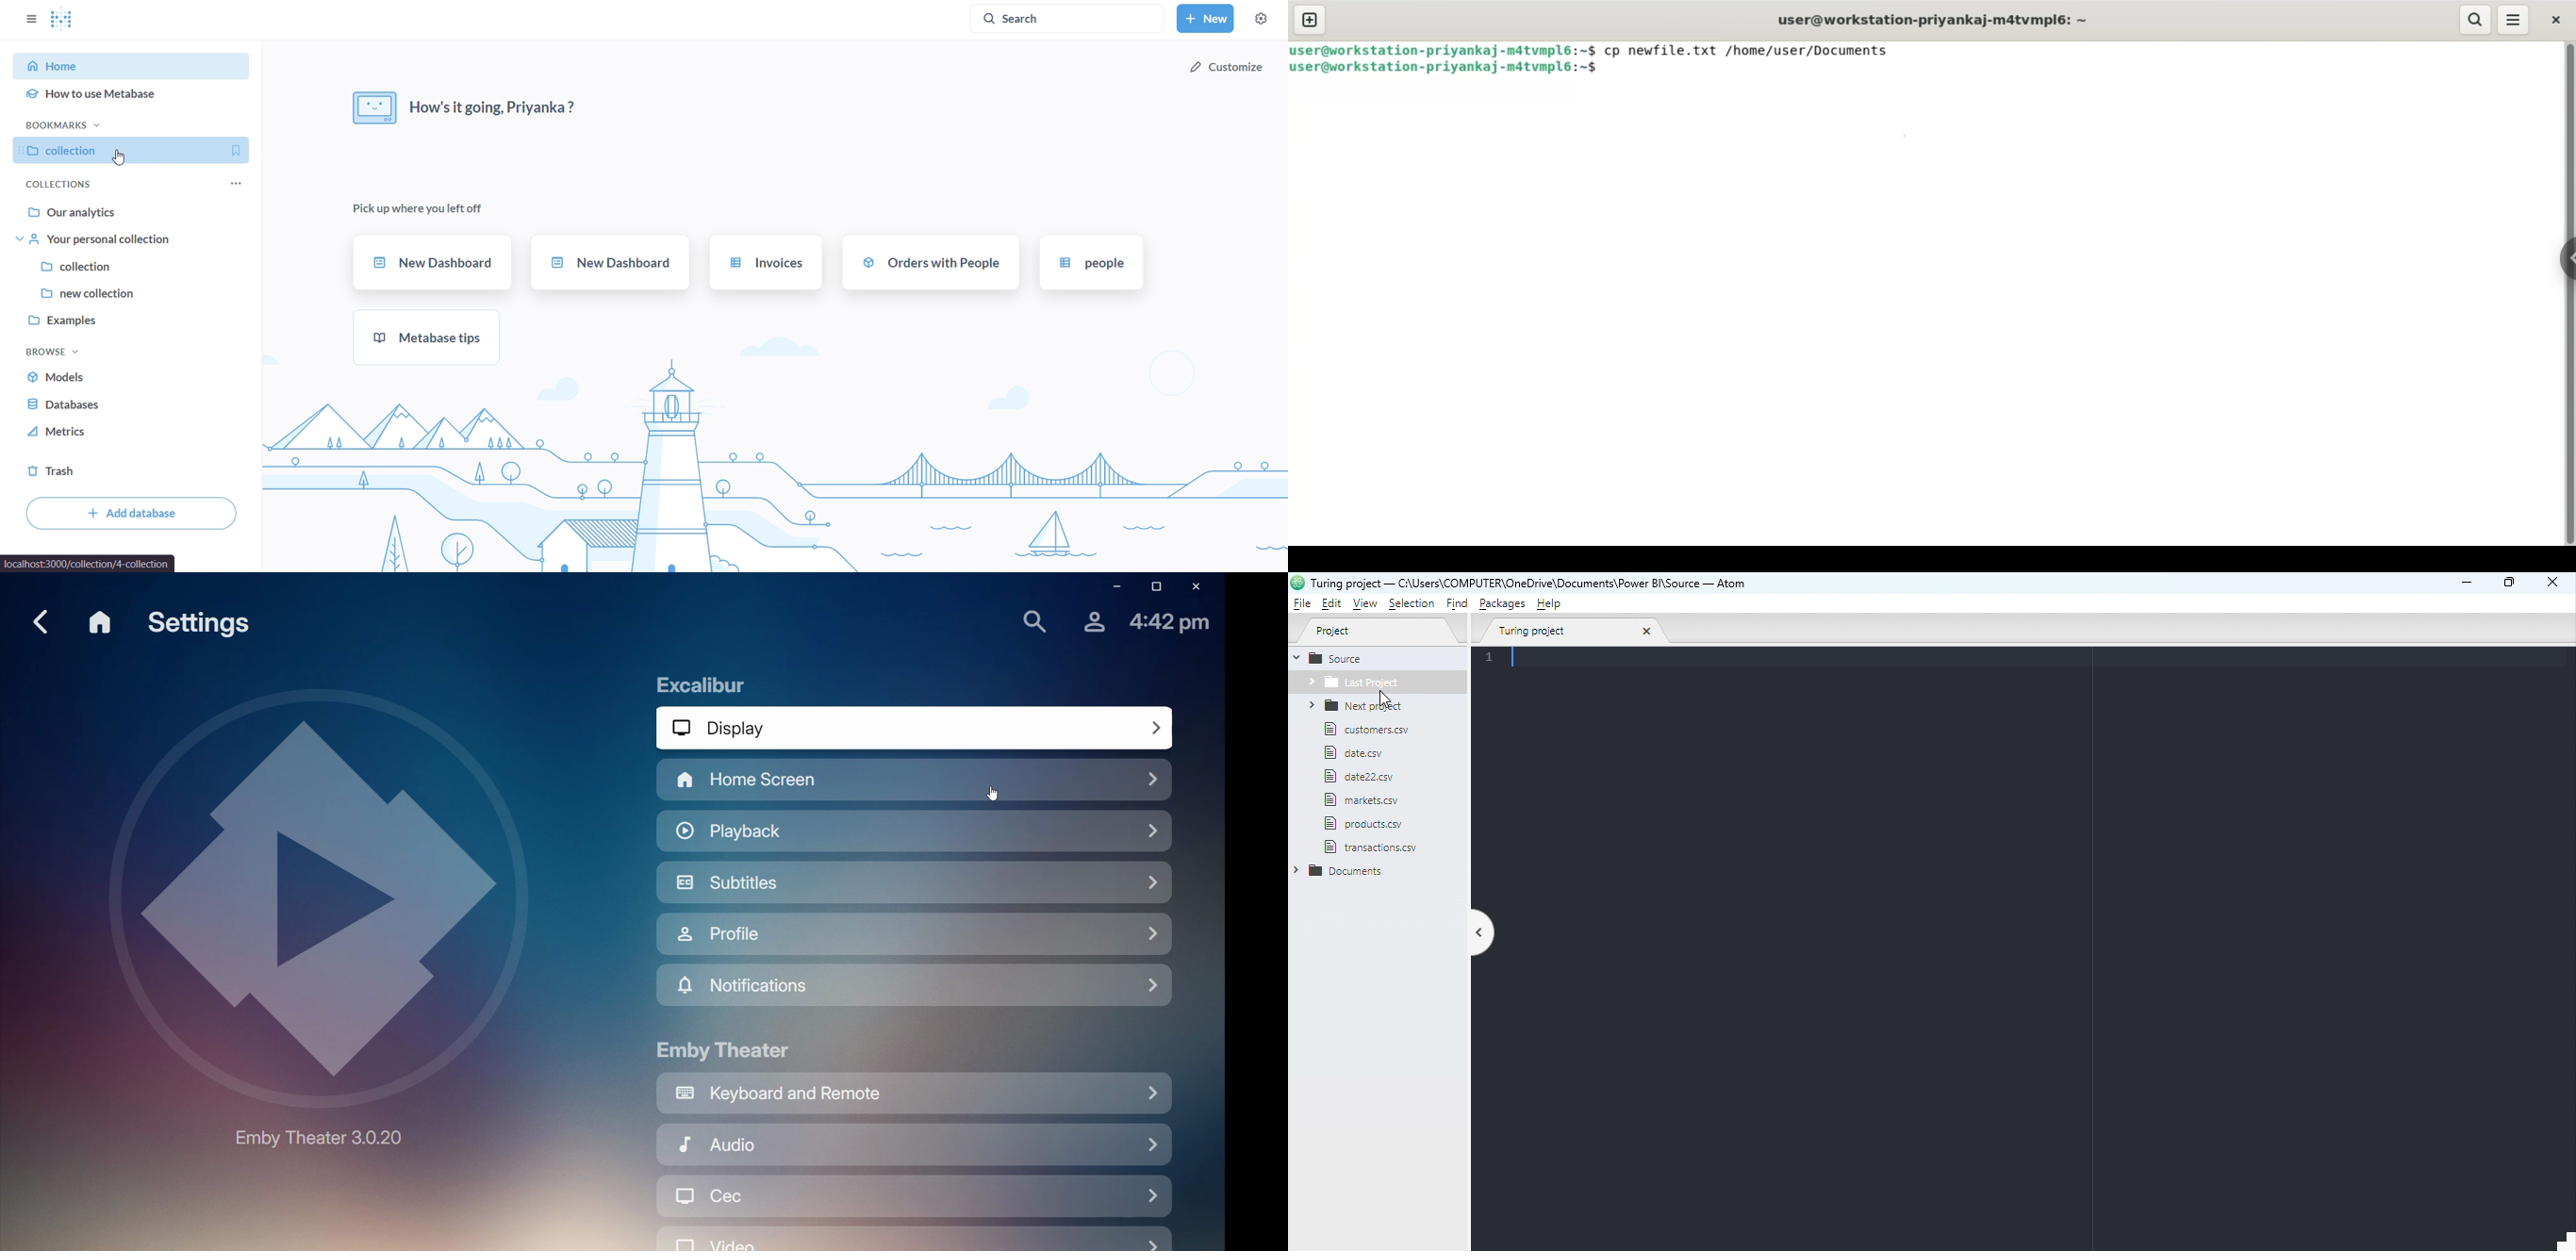 The height and width of the screenshot is (1260, 2576). Describe the element at coordinates (1358, 754) in the screenshot. I see `File` at that location.